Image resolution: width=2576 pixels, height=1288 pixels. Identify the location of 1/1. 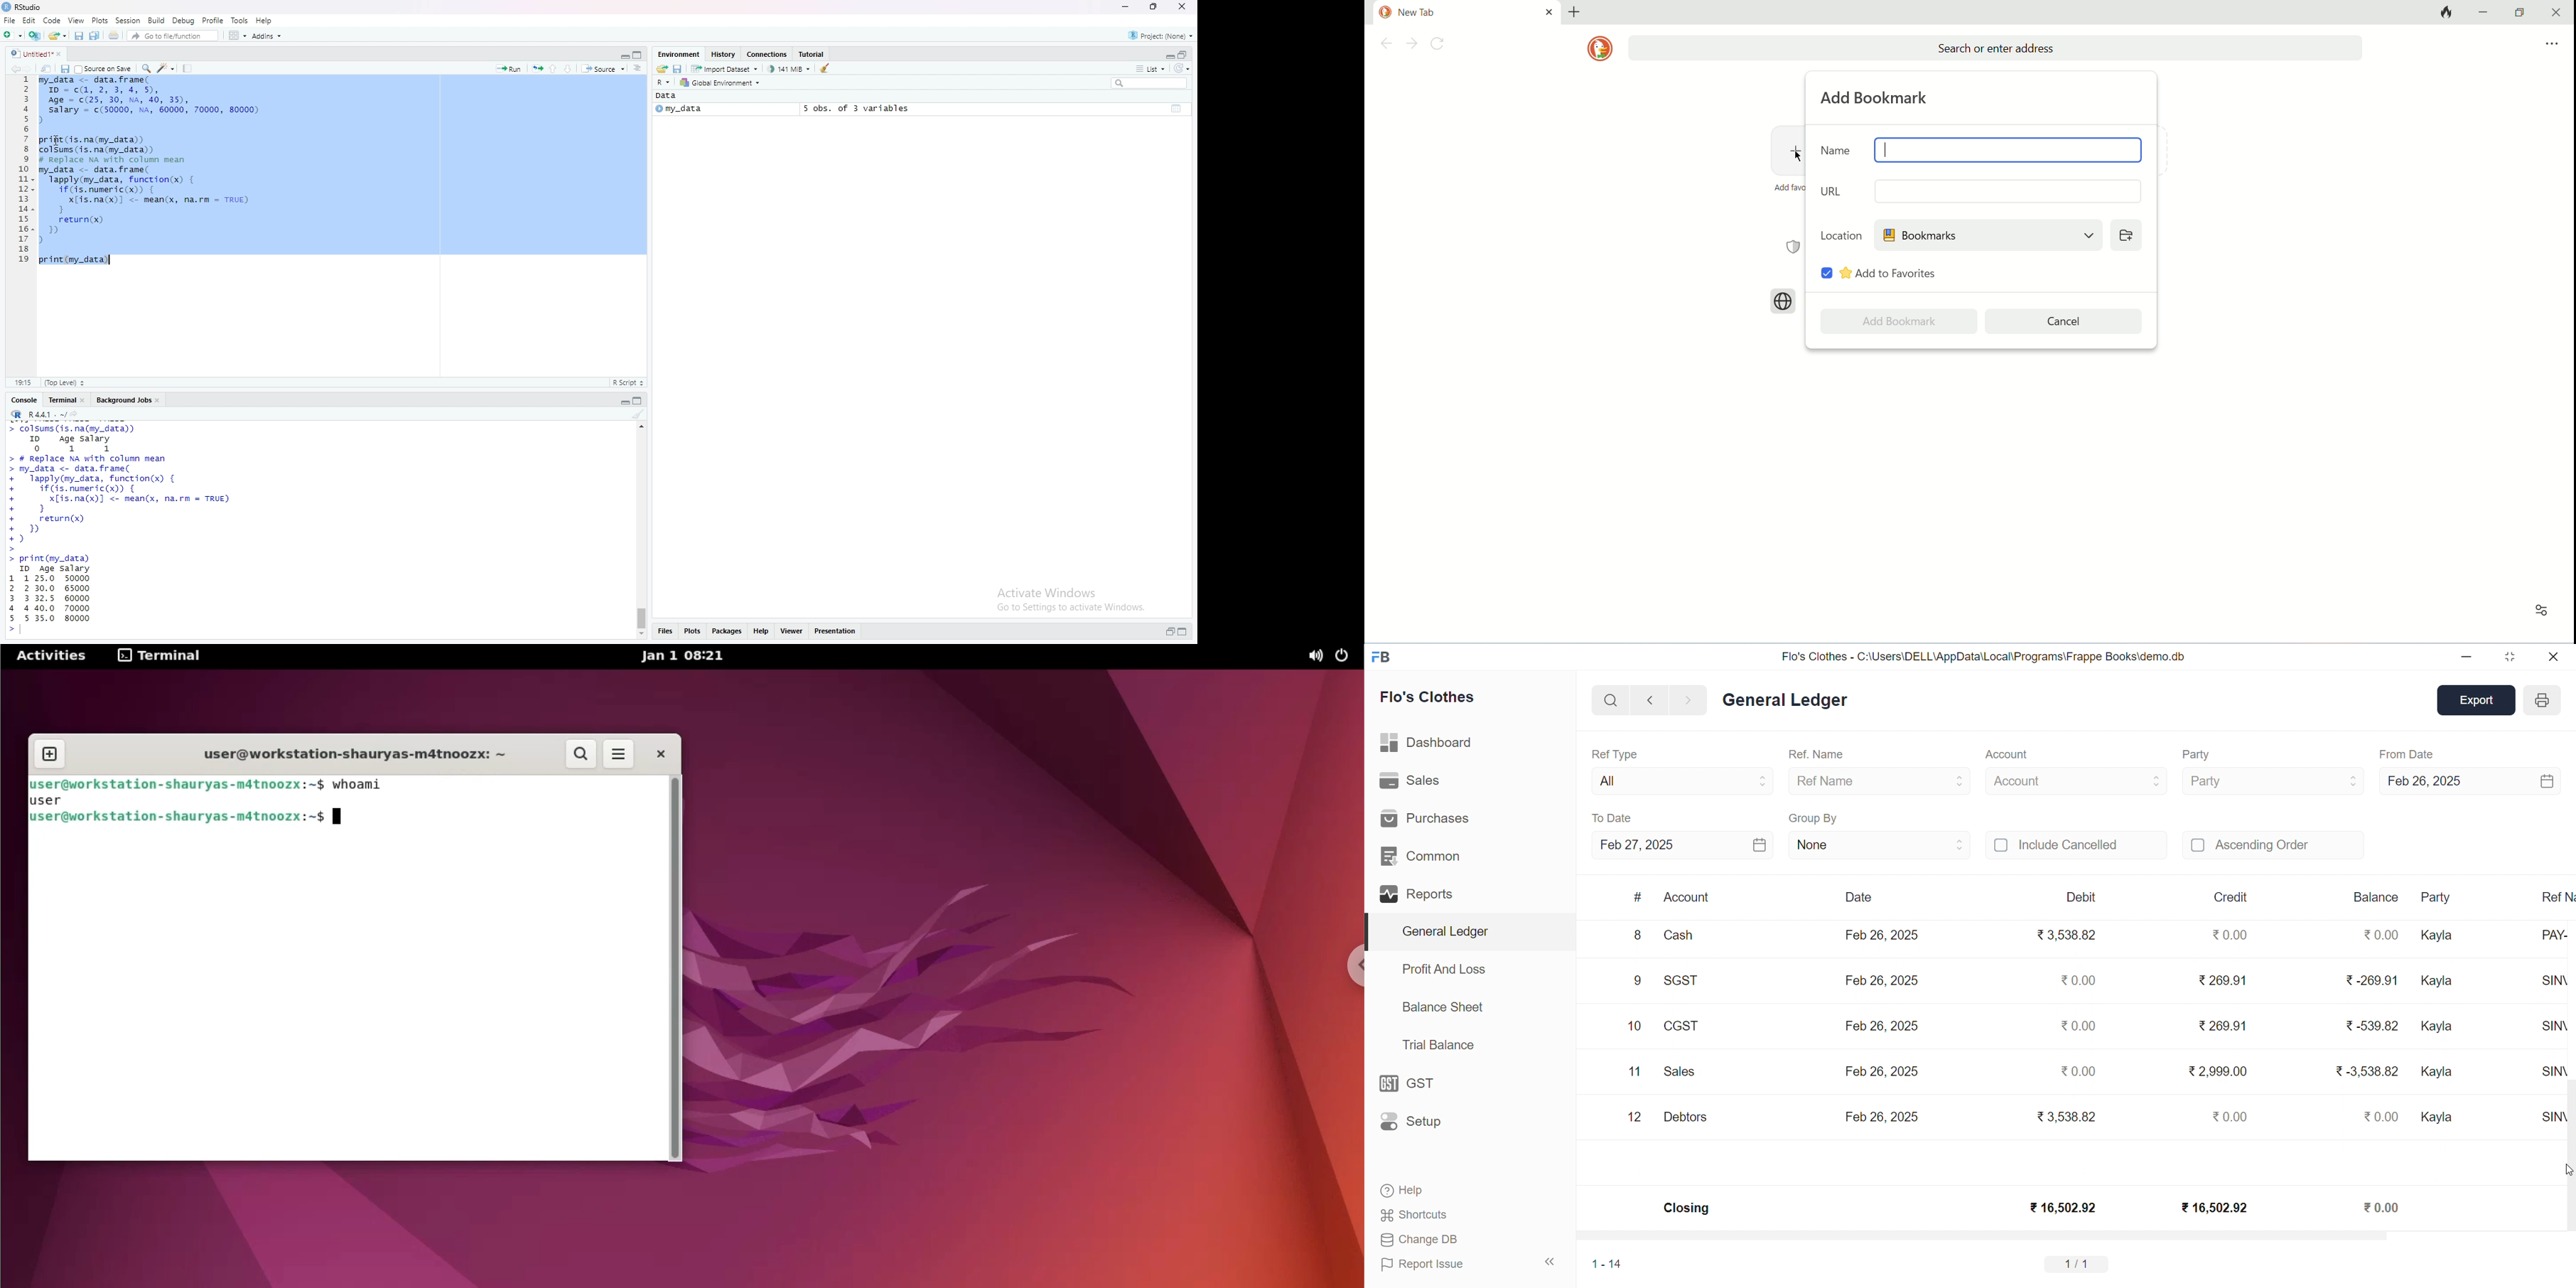
(2080, 1263).